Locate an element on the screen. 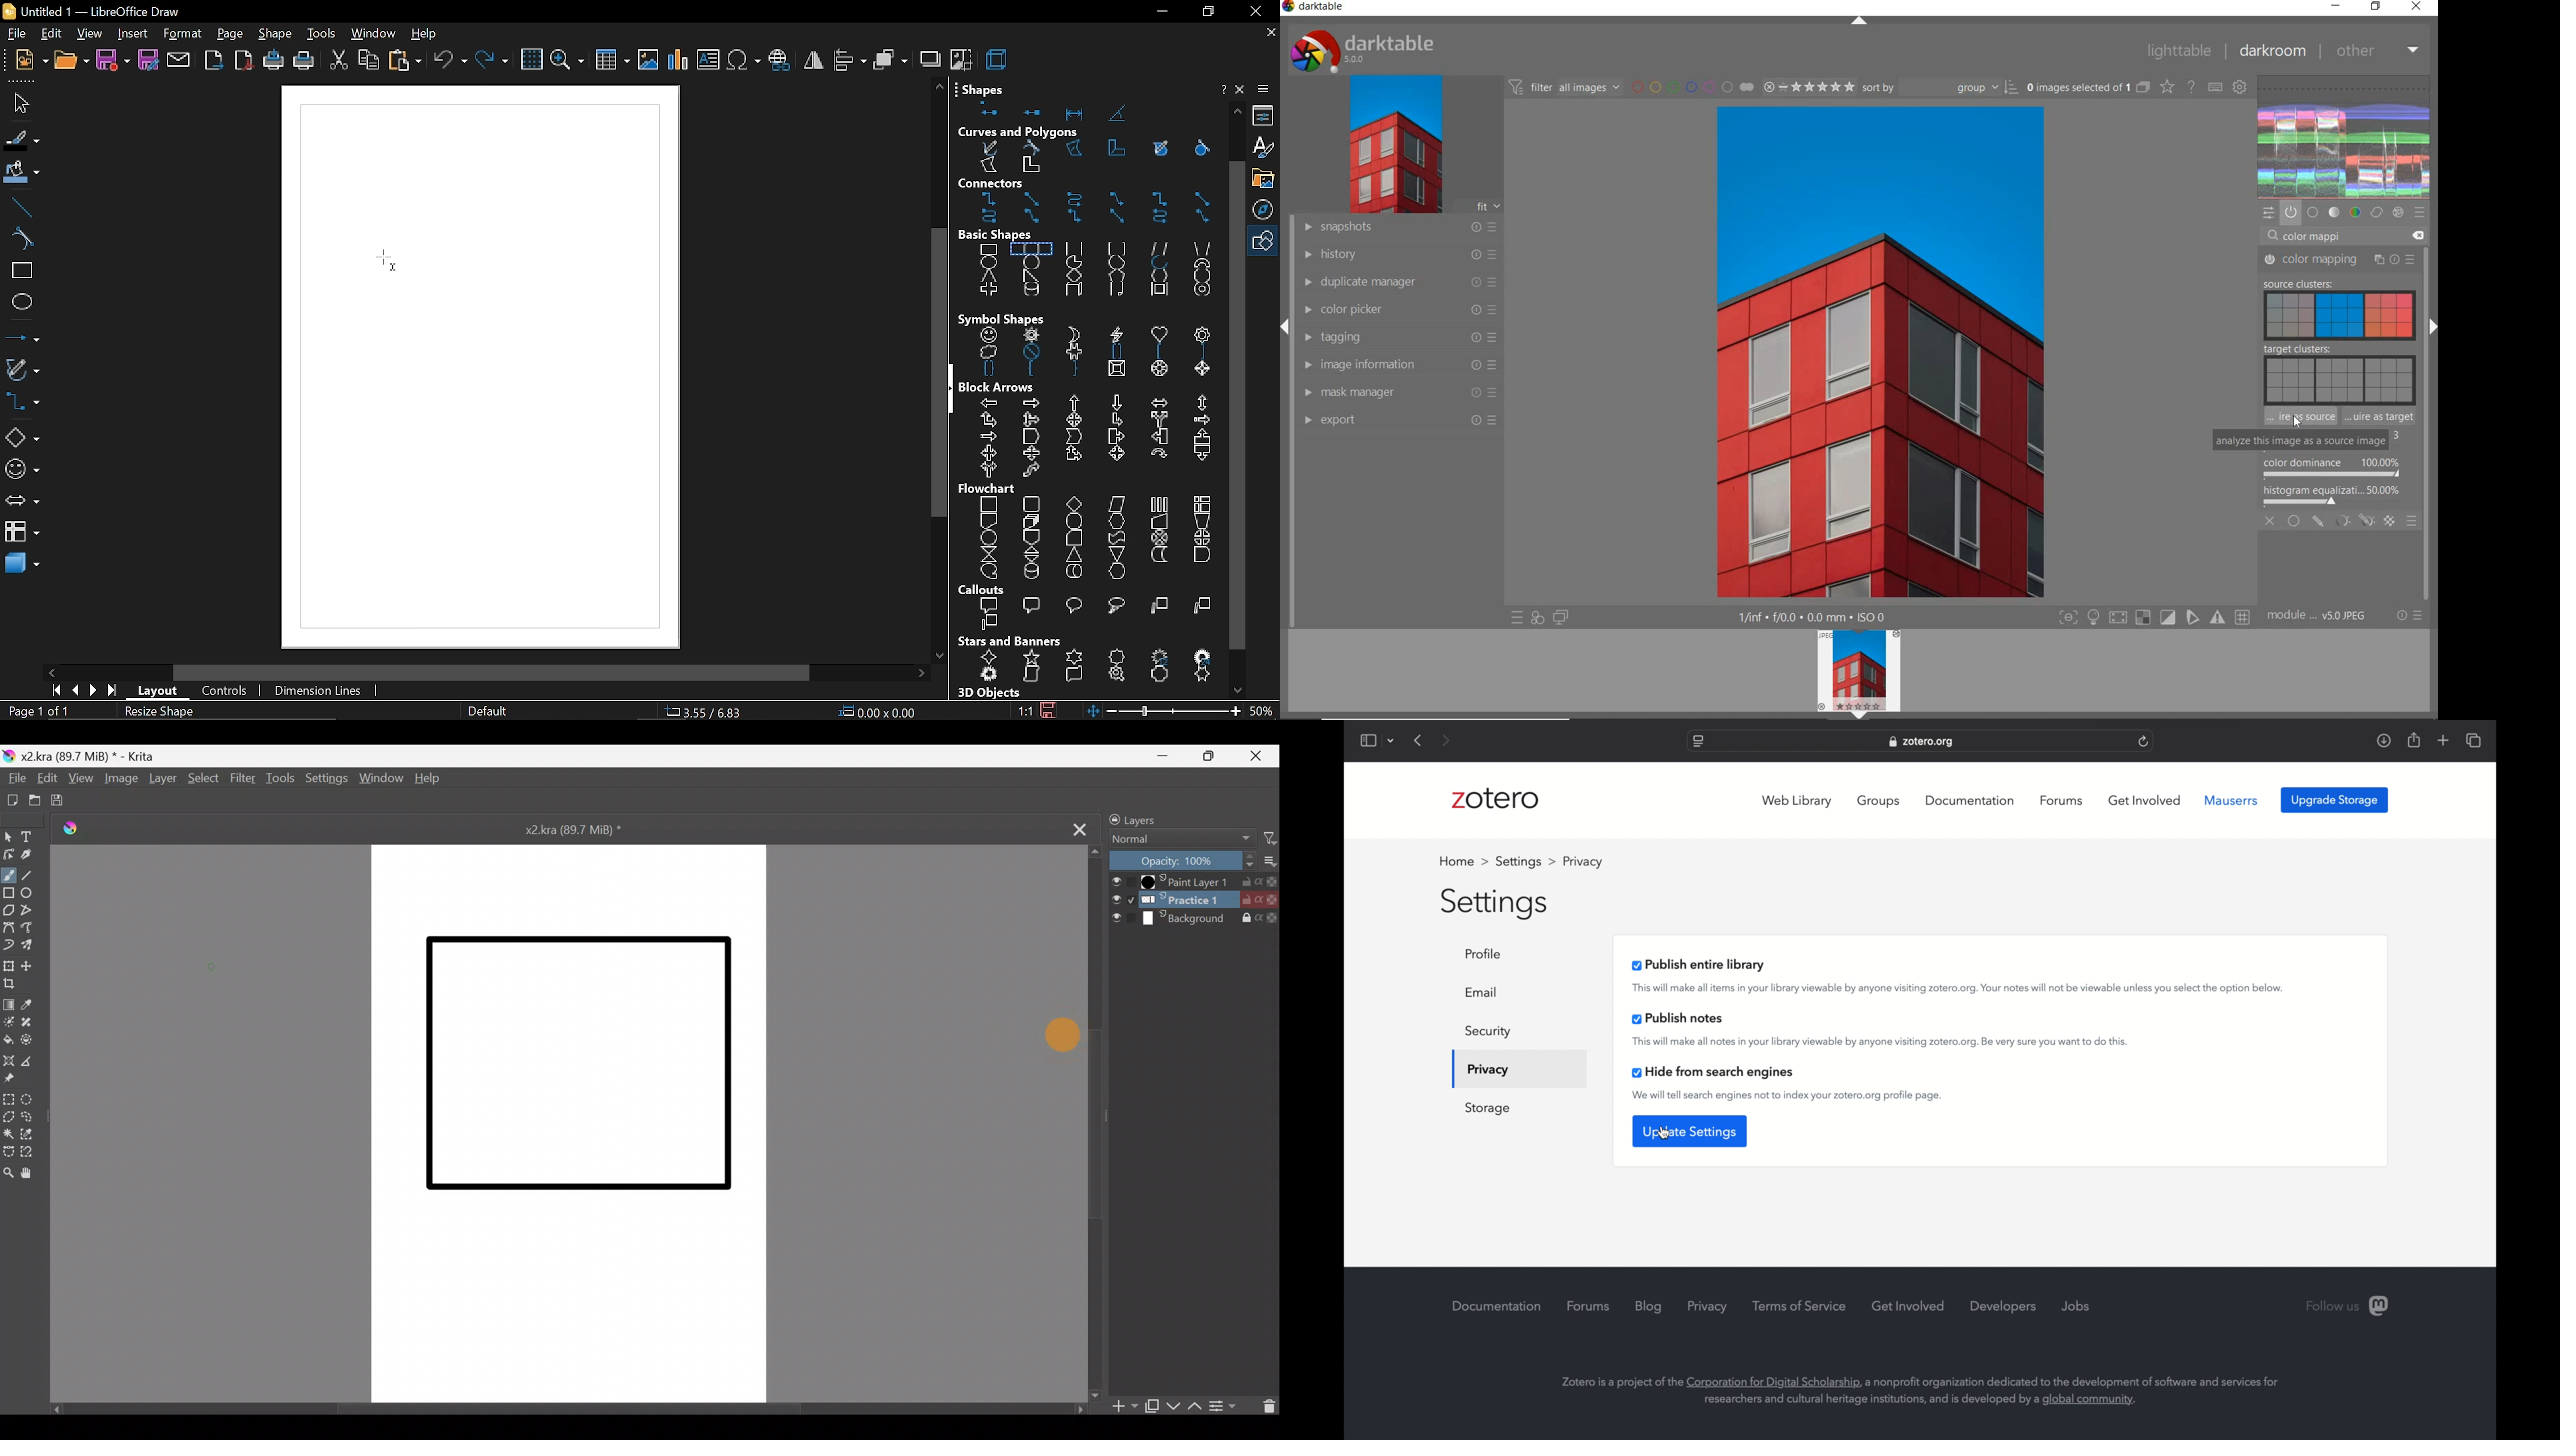 The width and height of the screenshot is (2576, 1456). change zoom is located at coordinates (1162, 711).